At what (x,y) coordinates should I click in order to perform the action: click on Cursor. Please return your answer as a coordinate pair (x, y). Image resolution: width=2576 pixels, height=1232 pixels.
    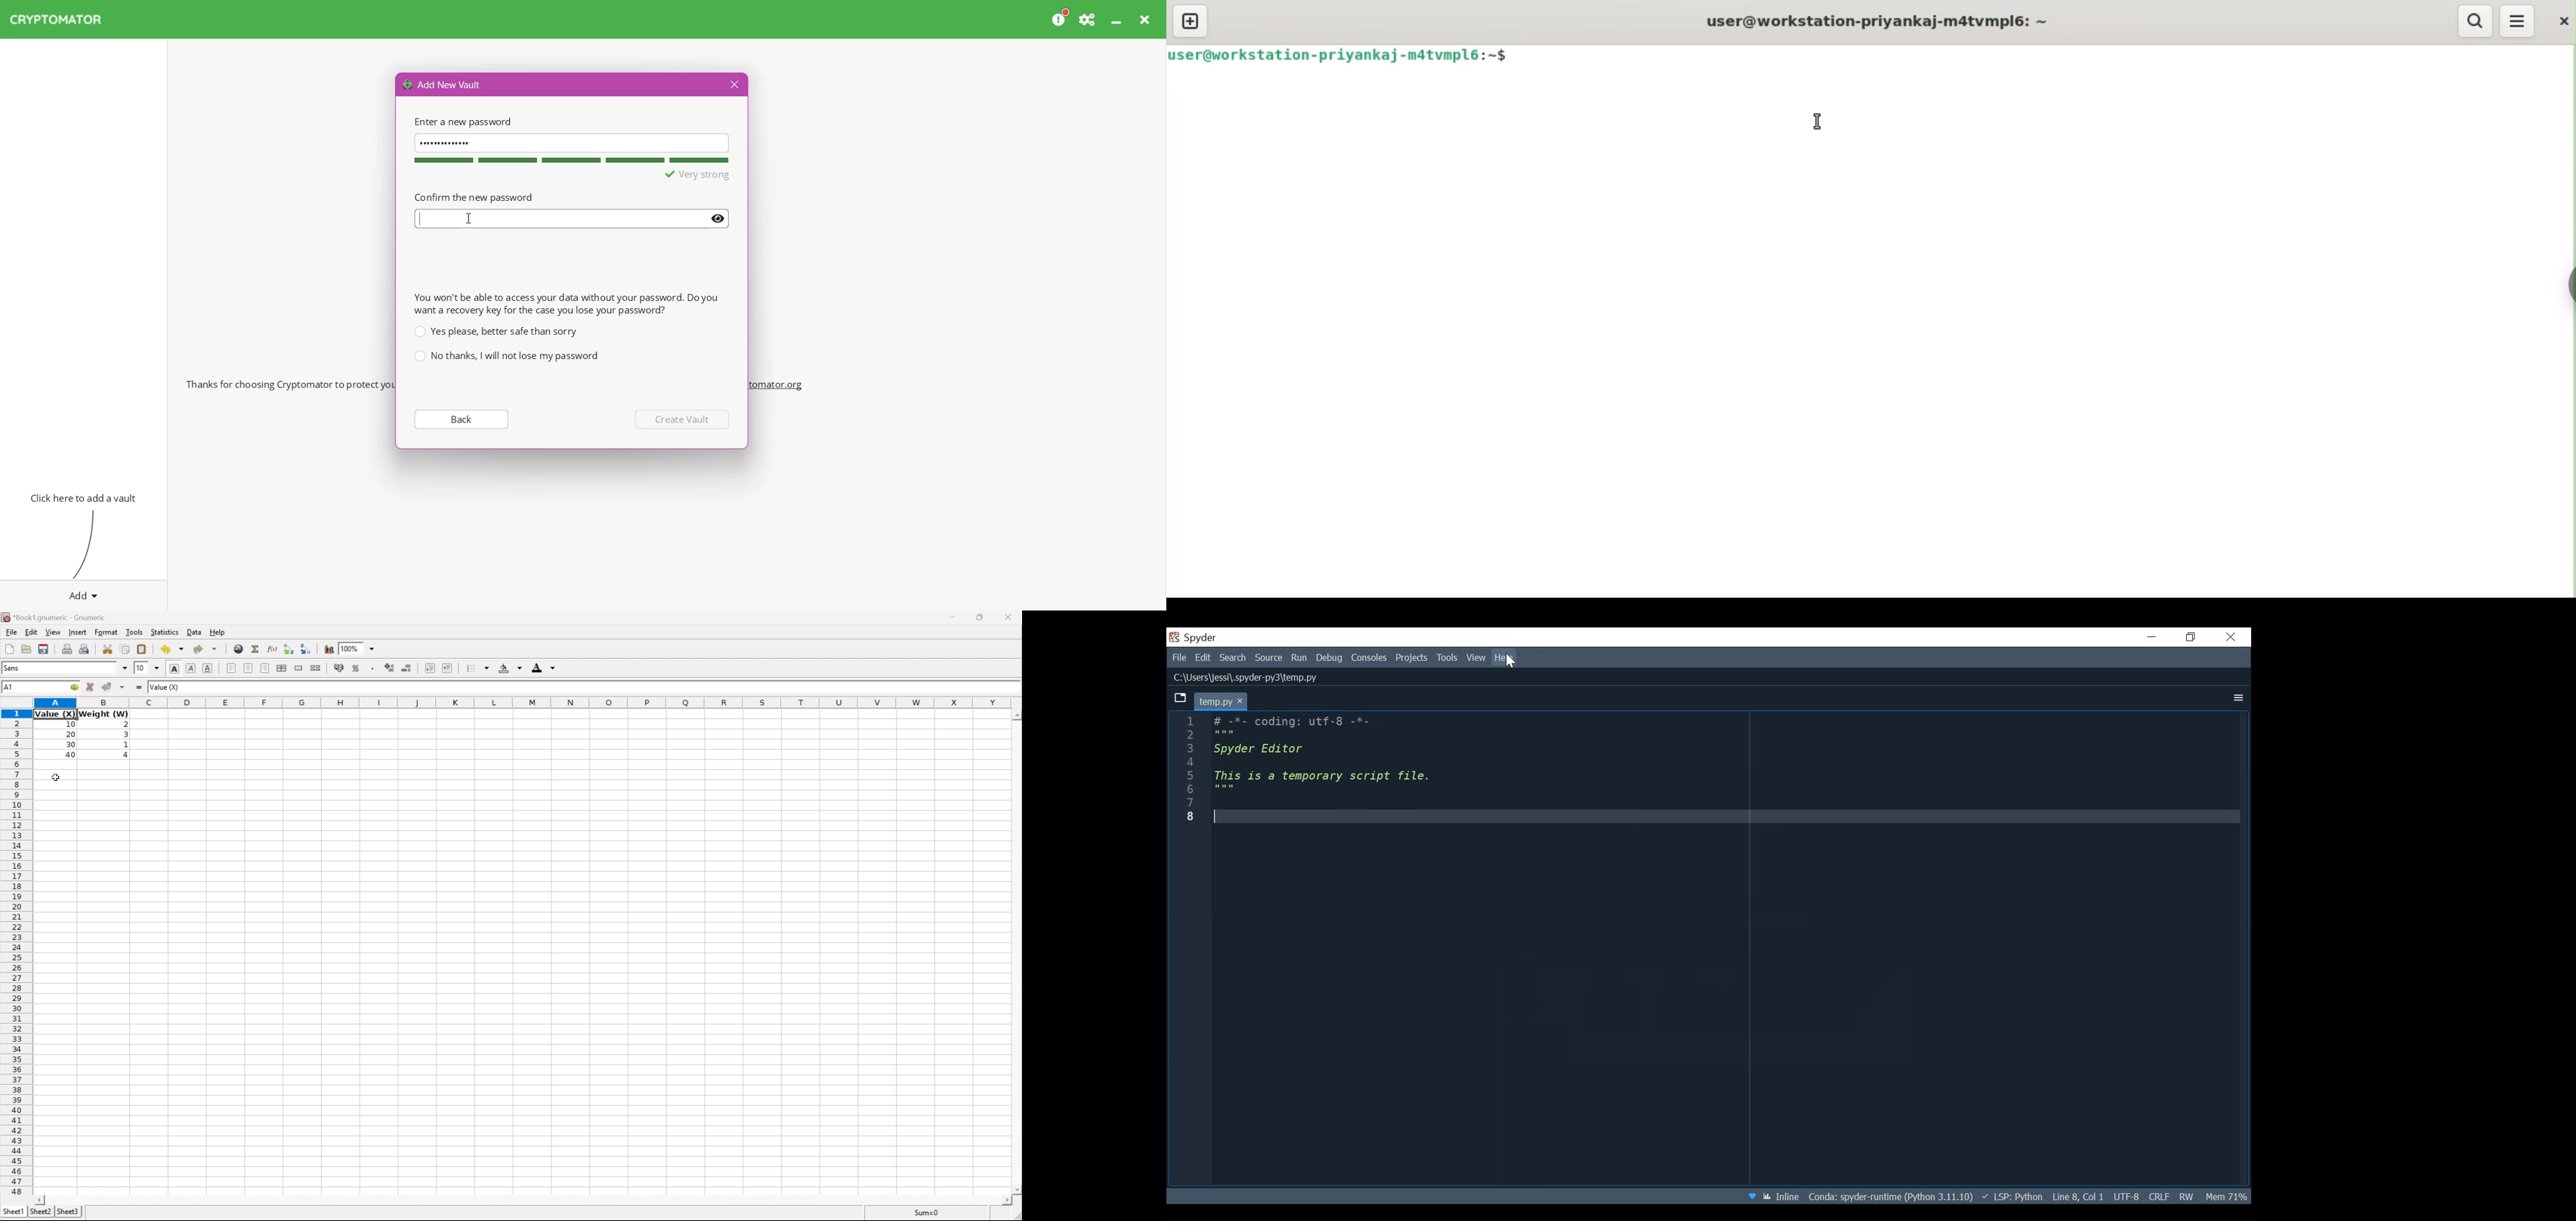
    Looking at the image, I should click on (56, 776).